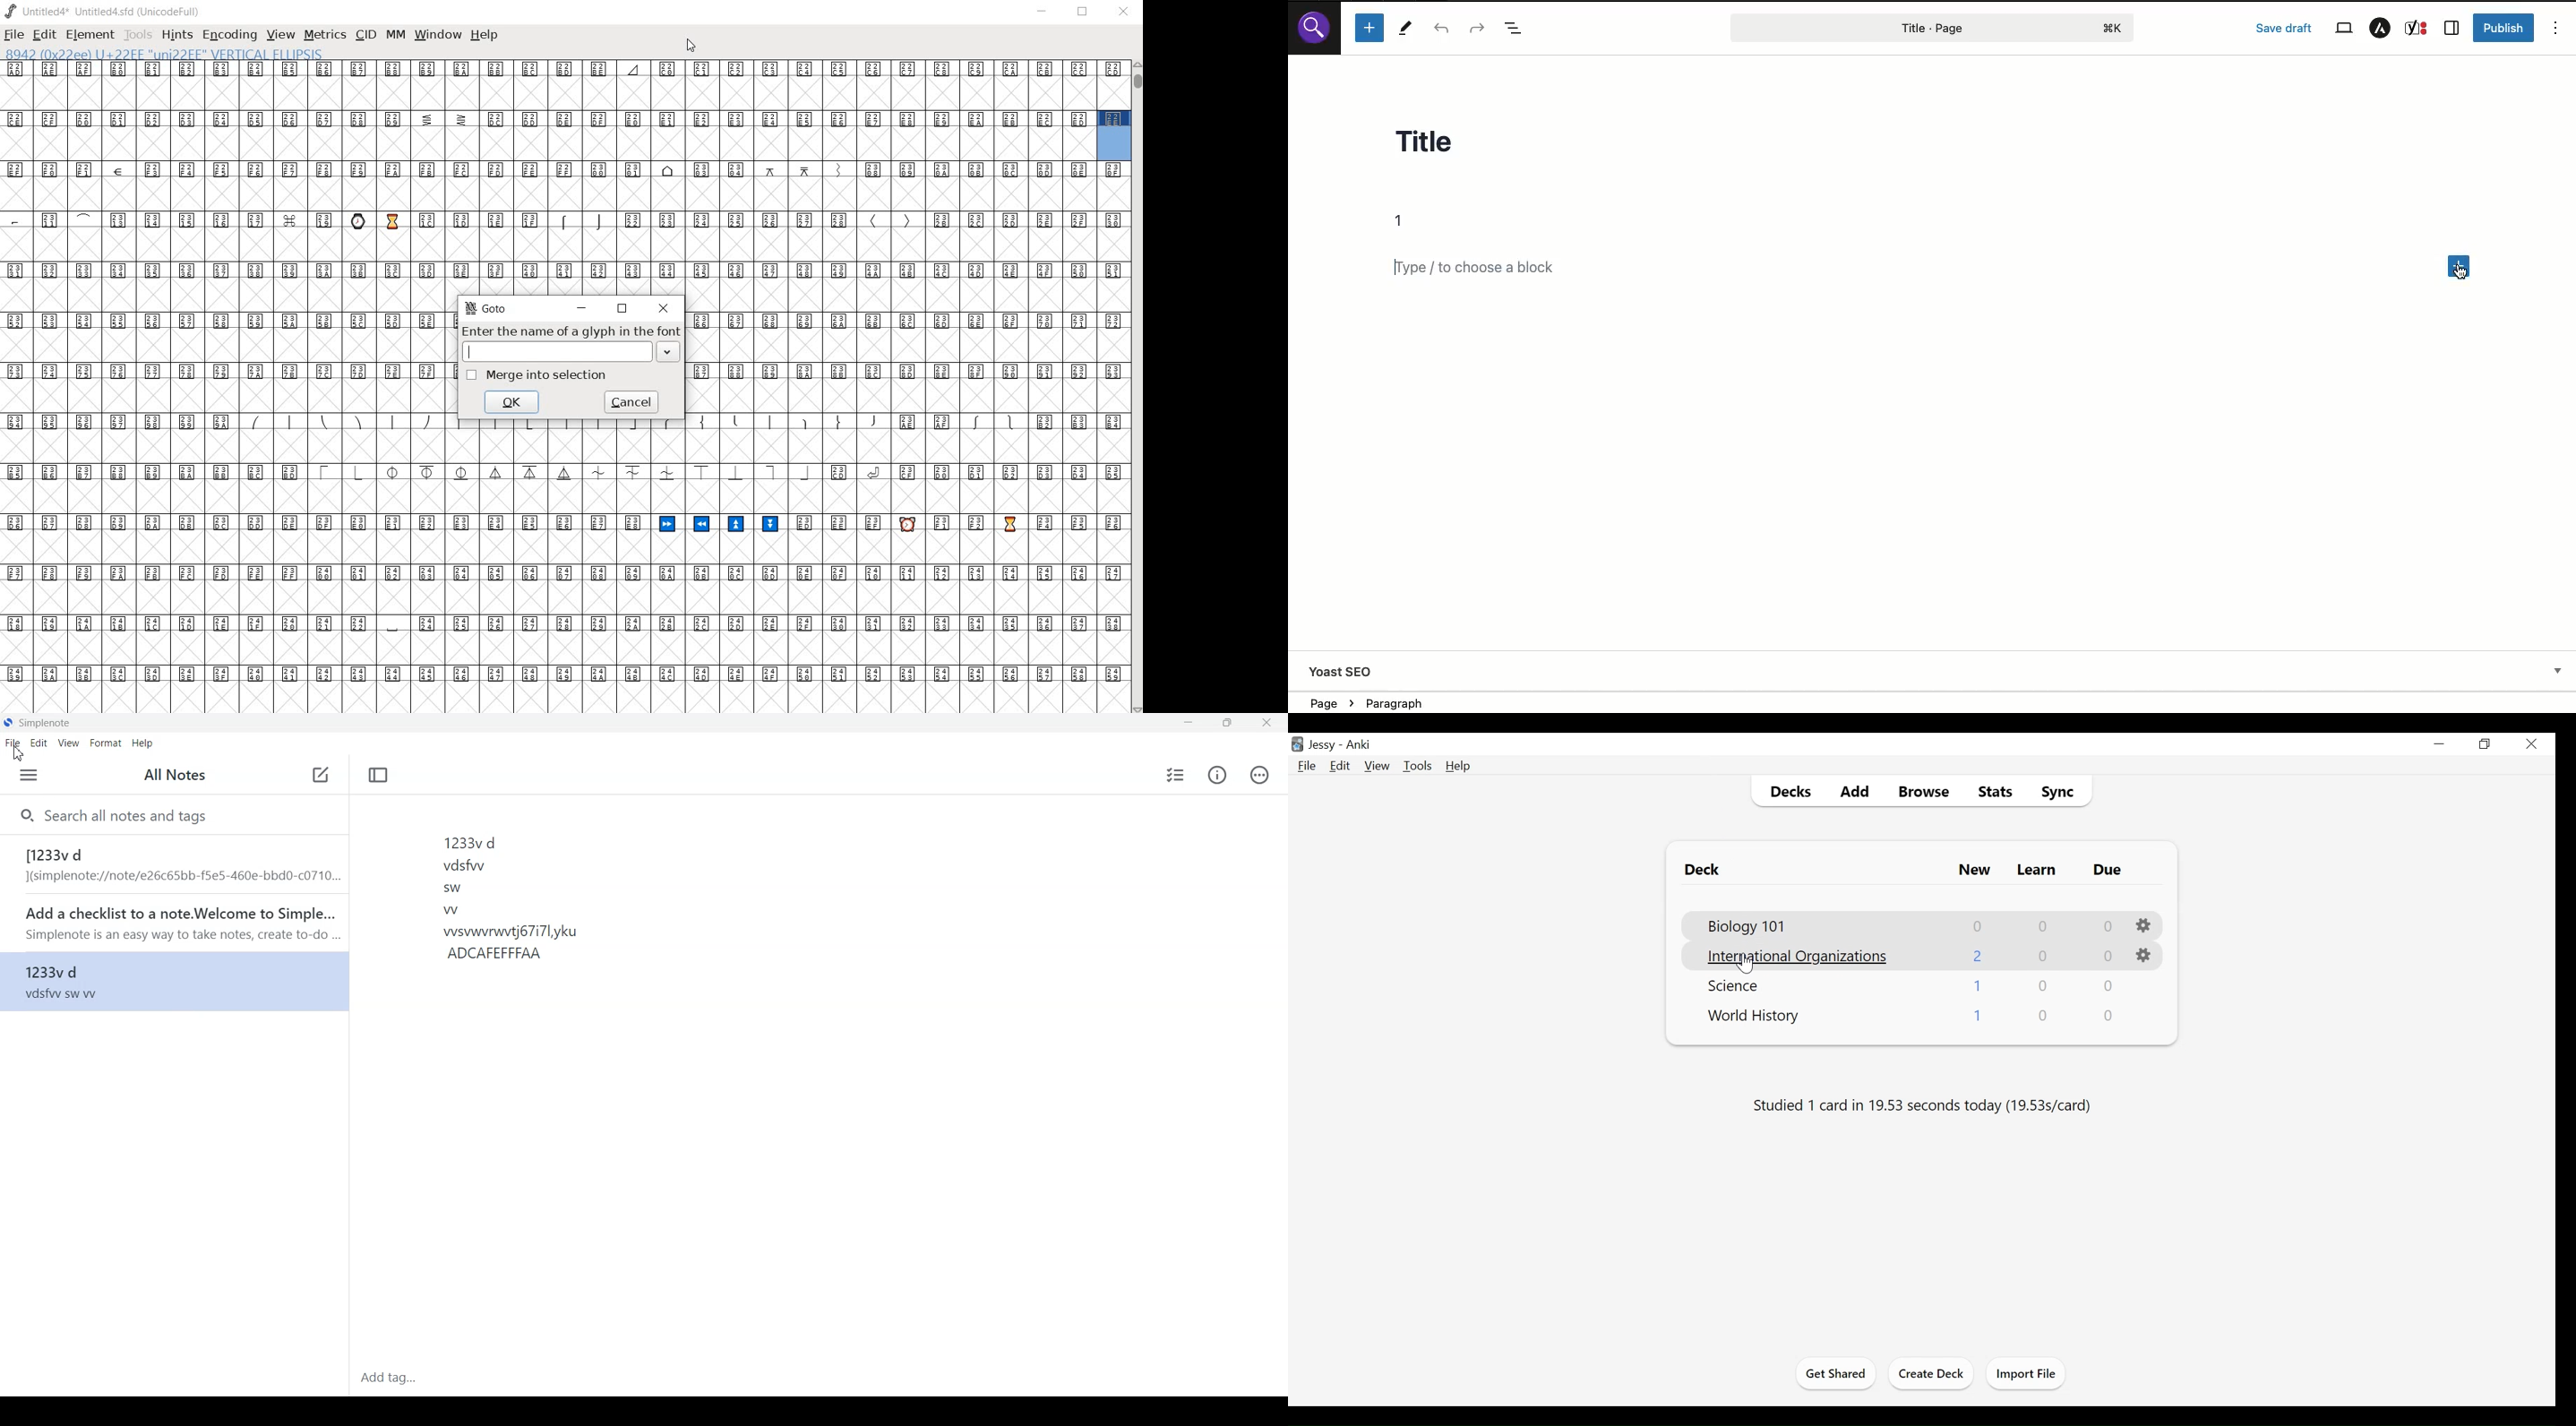 Image resolution: width=2576 pixels, height=1428 pixels. What do you see at coordinates (2558, 671) in the screenshot?
I see `Drop-down ` at bounding box center [2558, 671].